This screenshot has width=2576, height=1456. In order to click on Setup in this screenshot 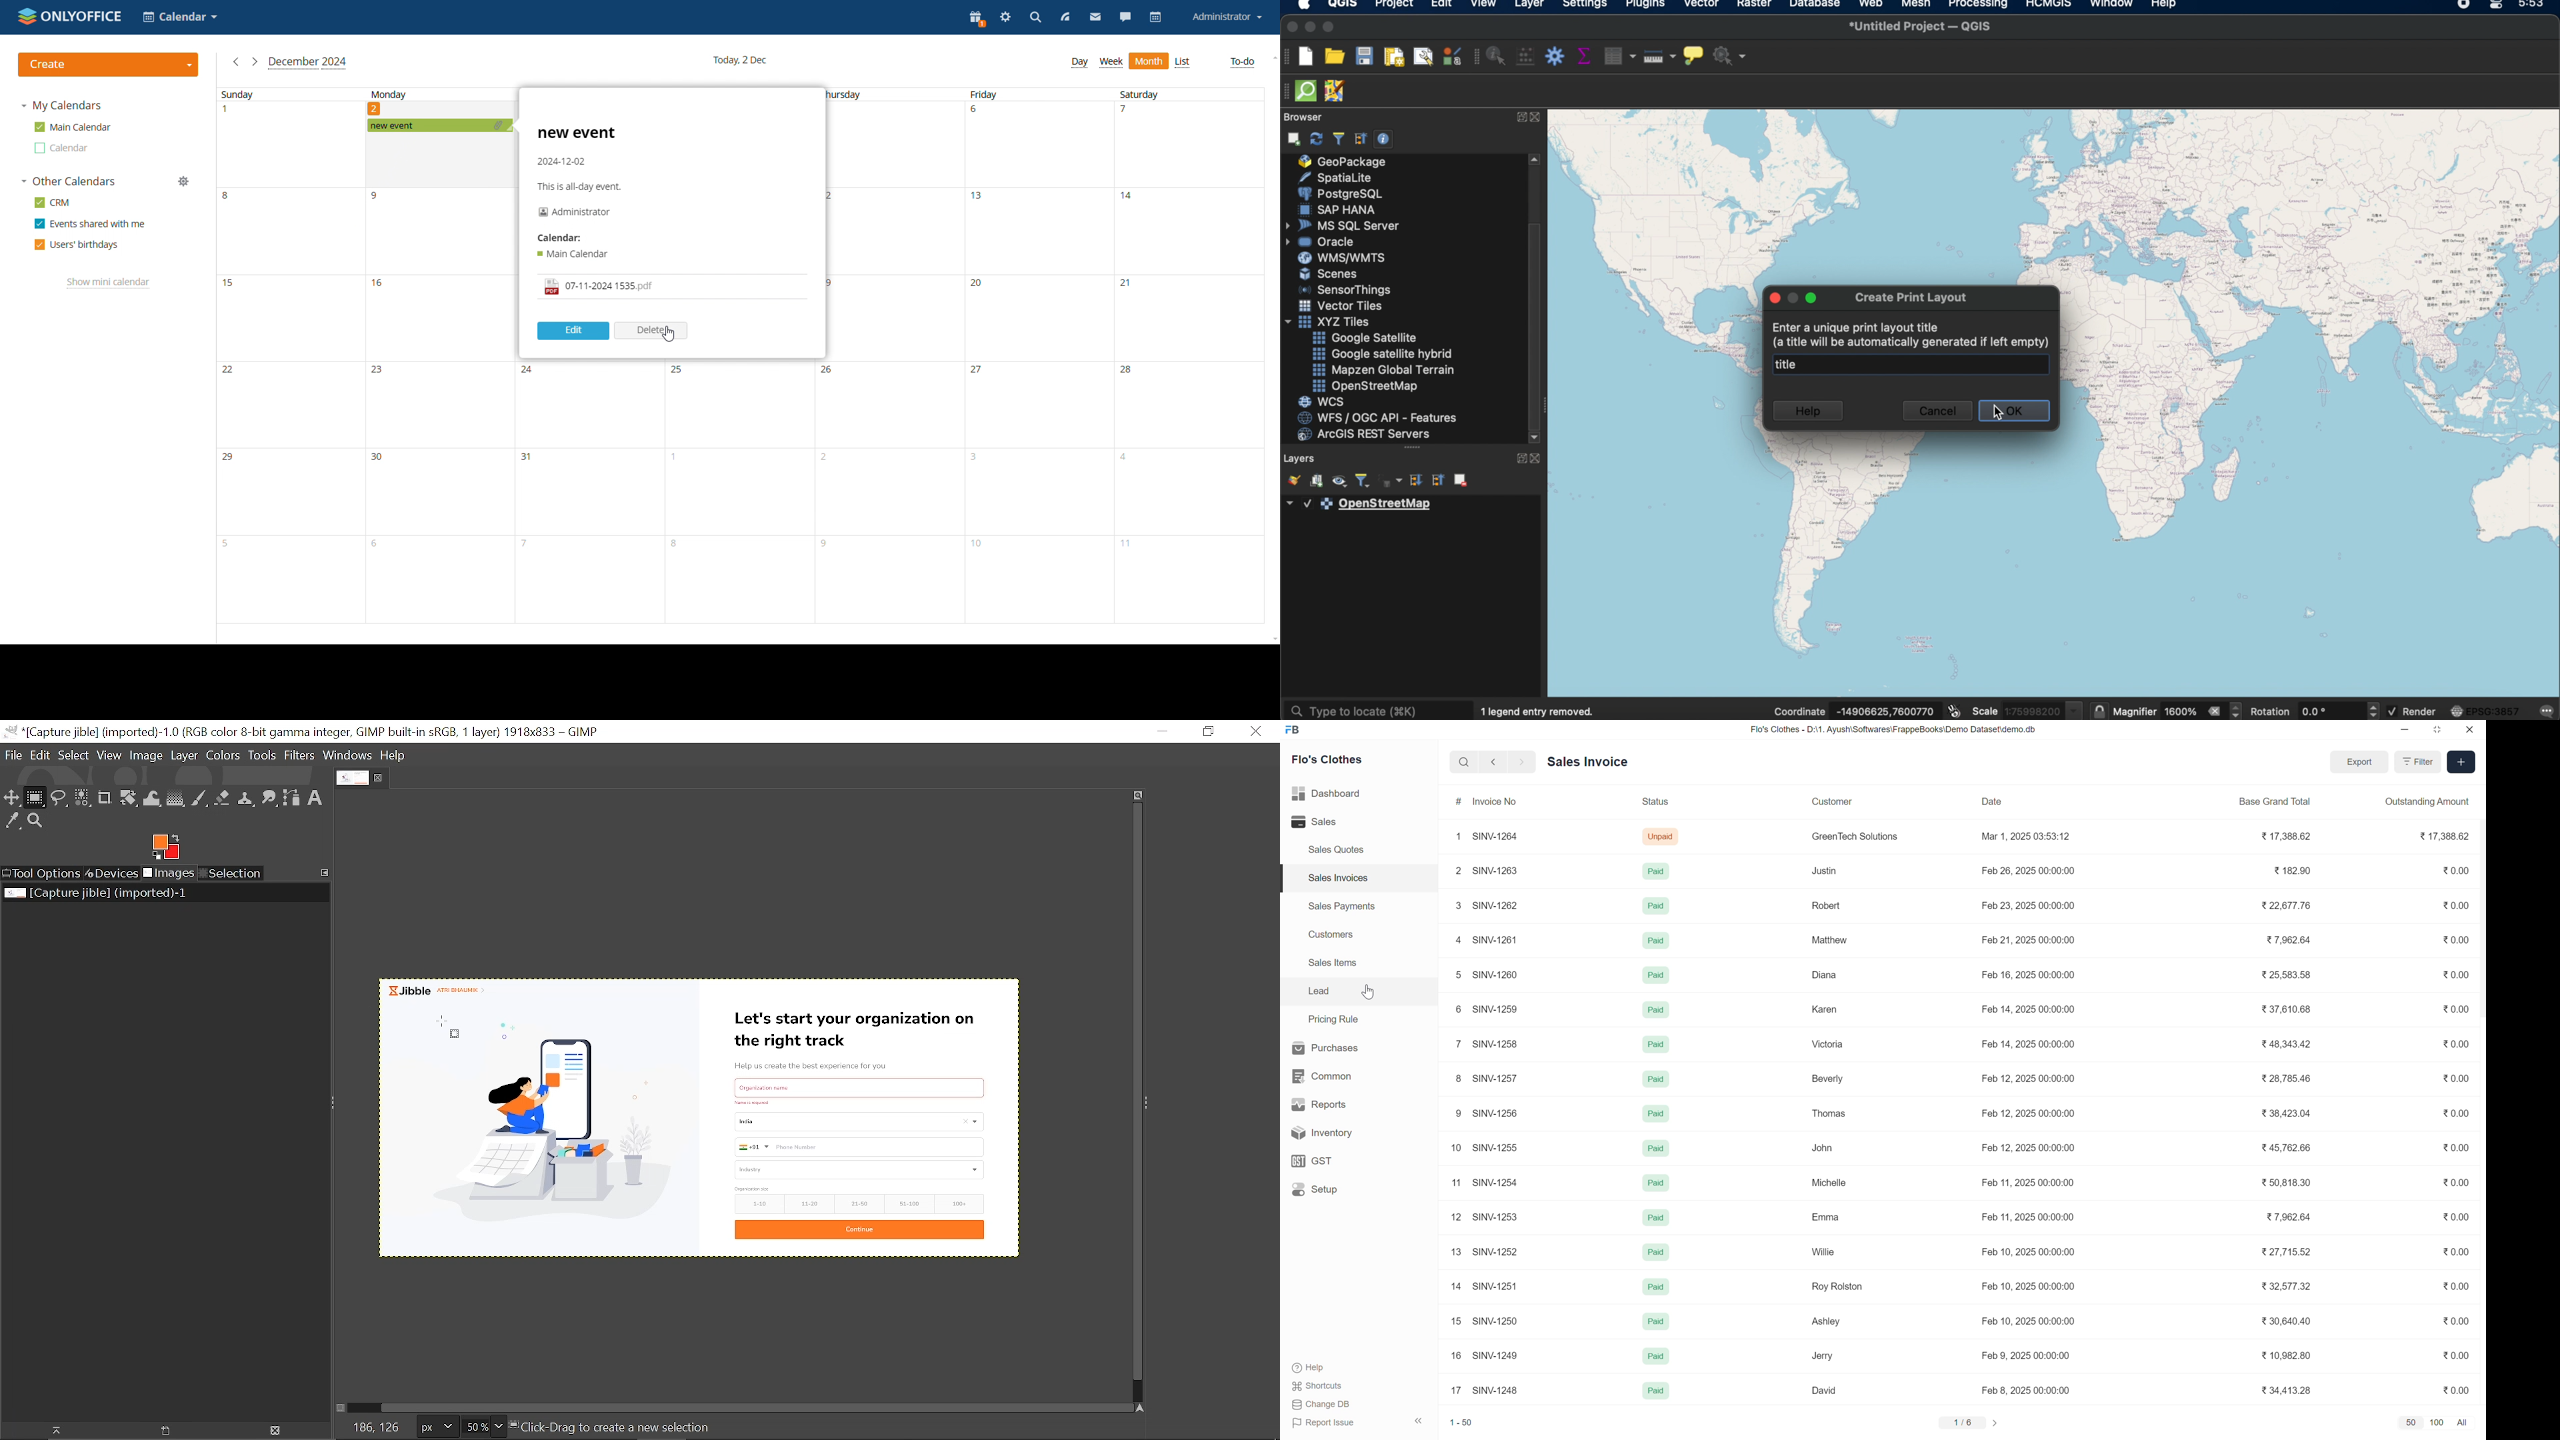, I will do `click(1315, 1190)`.